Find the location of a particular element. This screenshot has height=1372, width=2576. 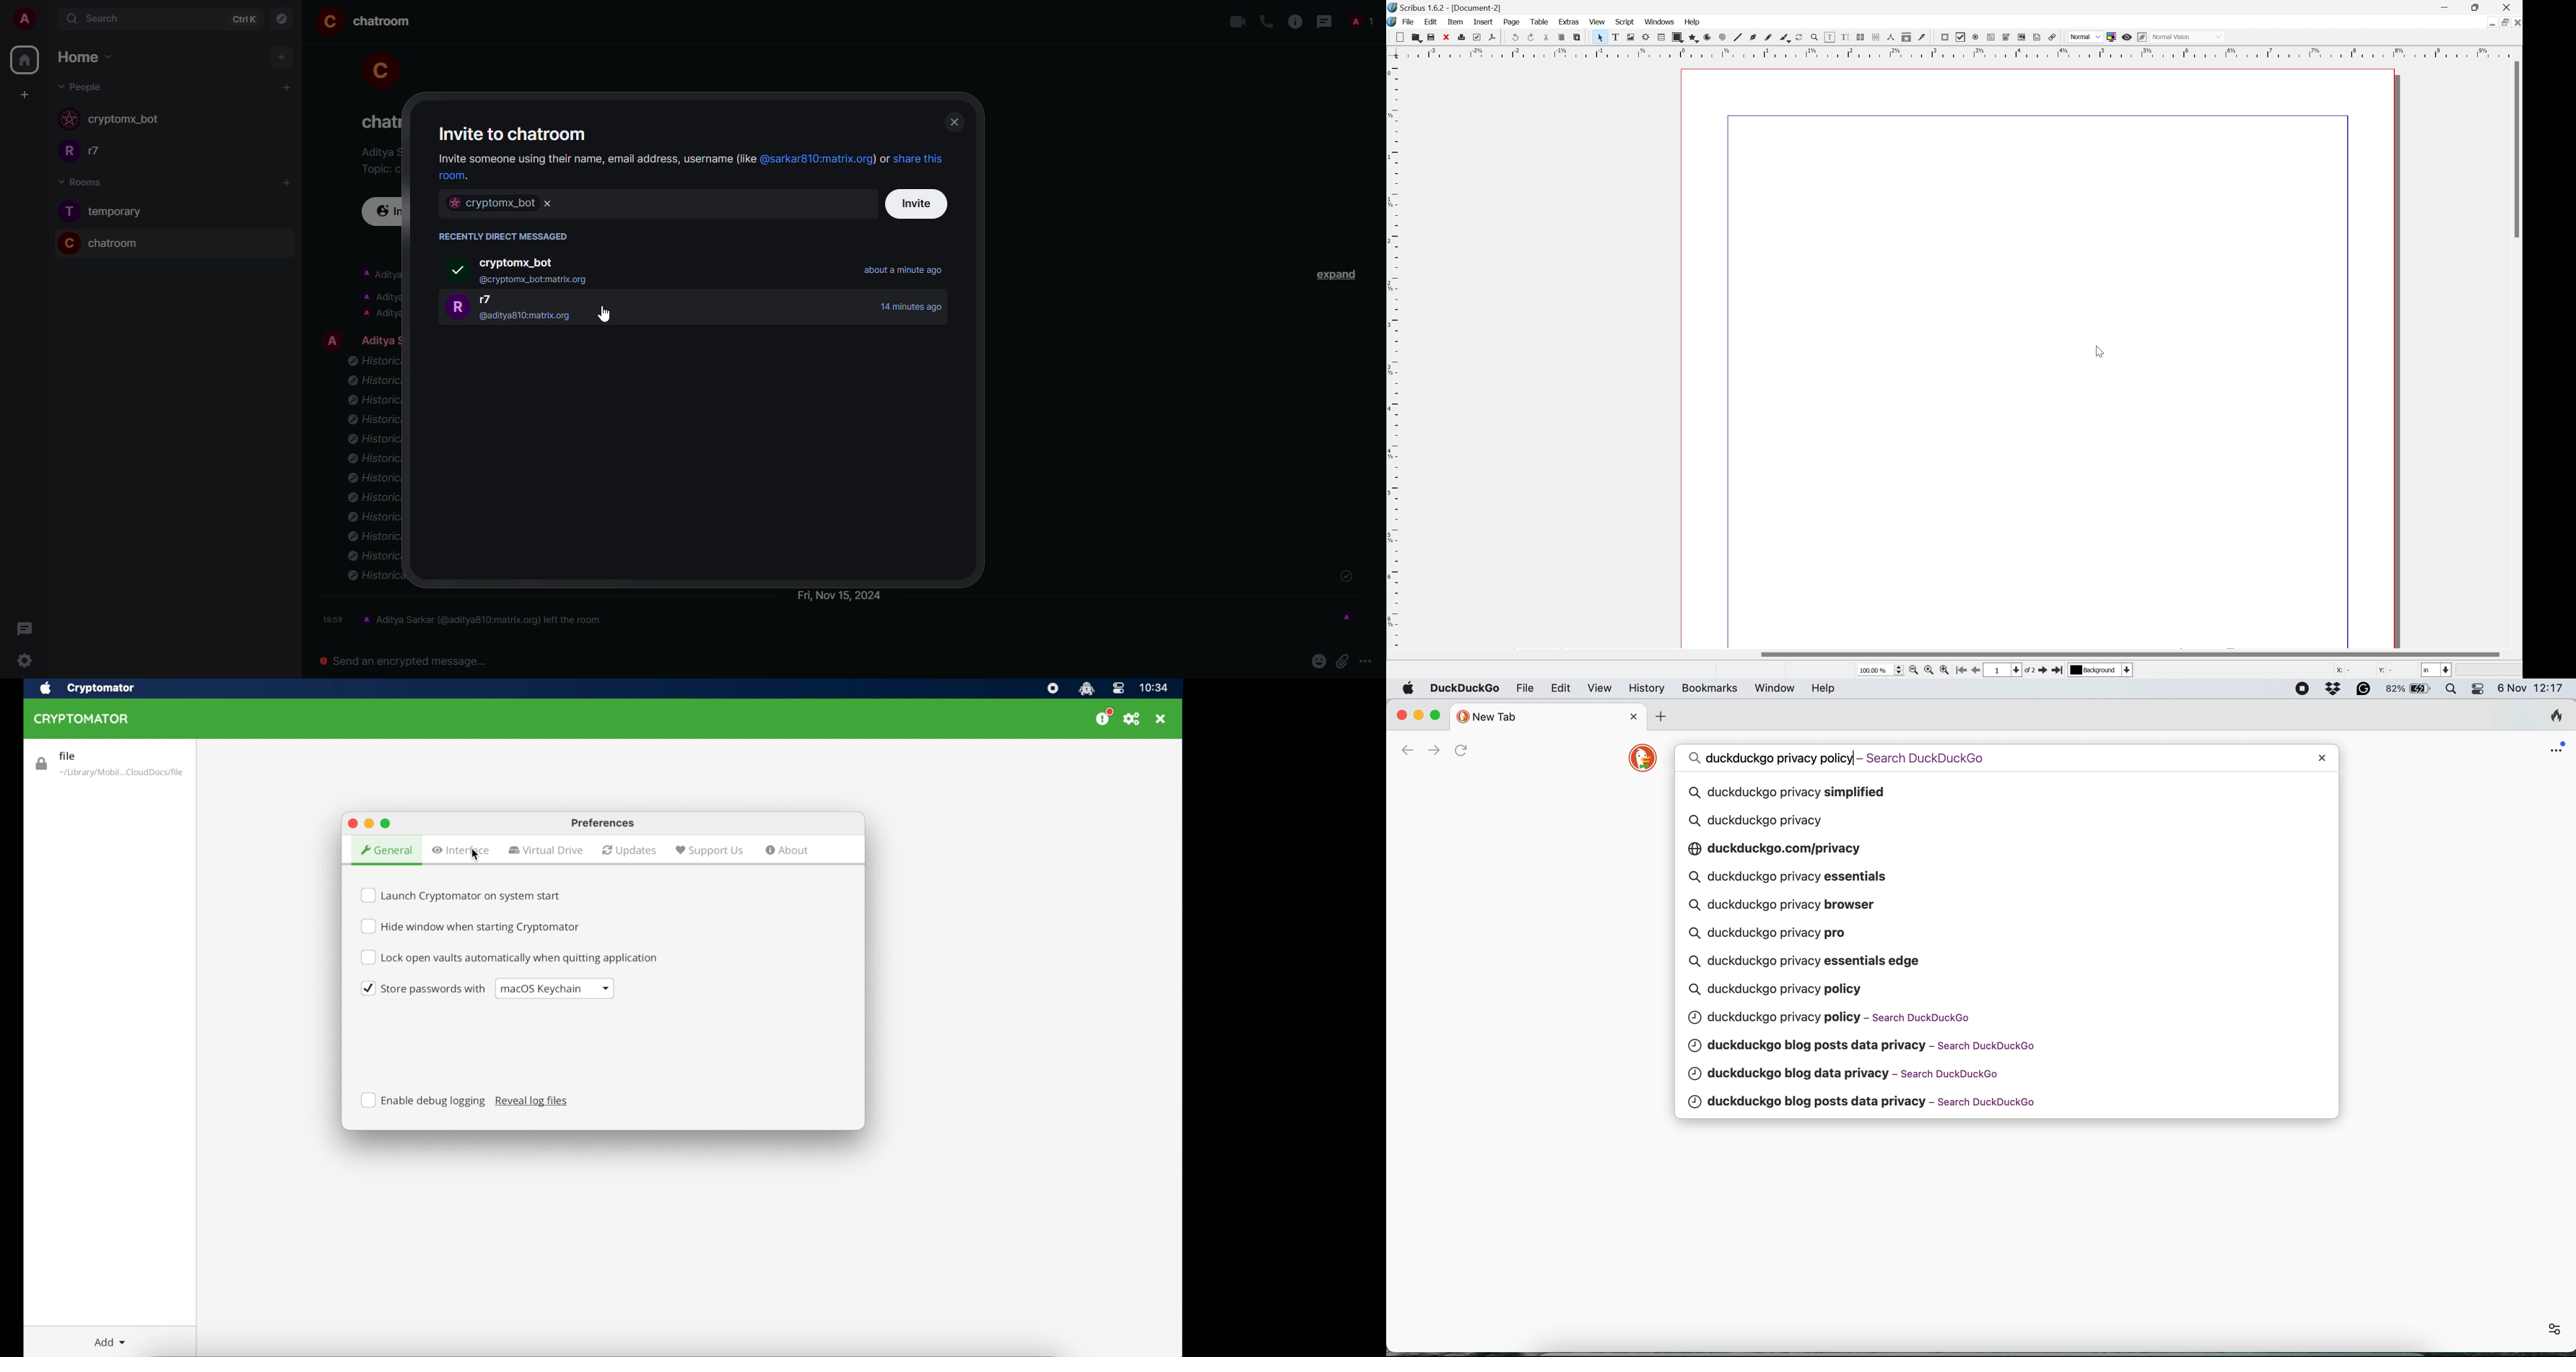

add is located at coordinates (282, 57).